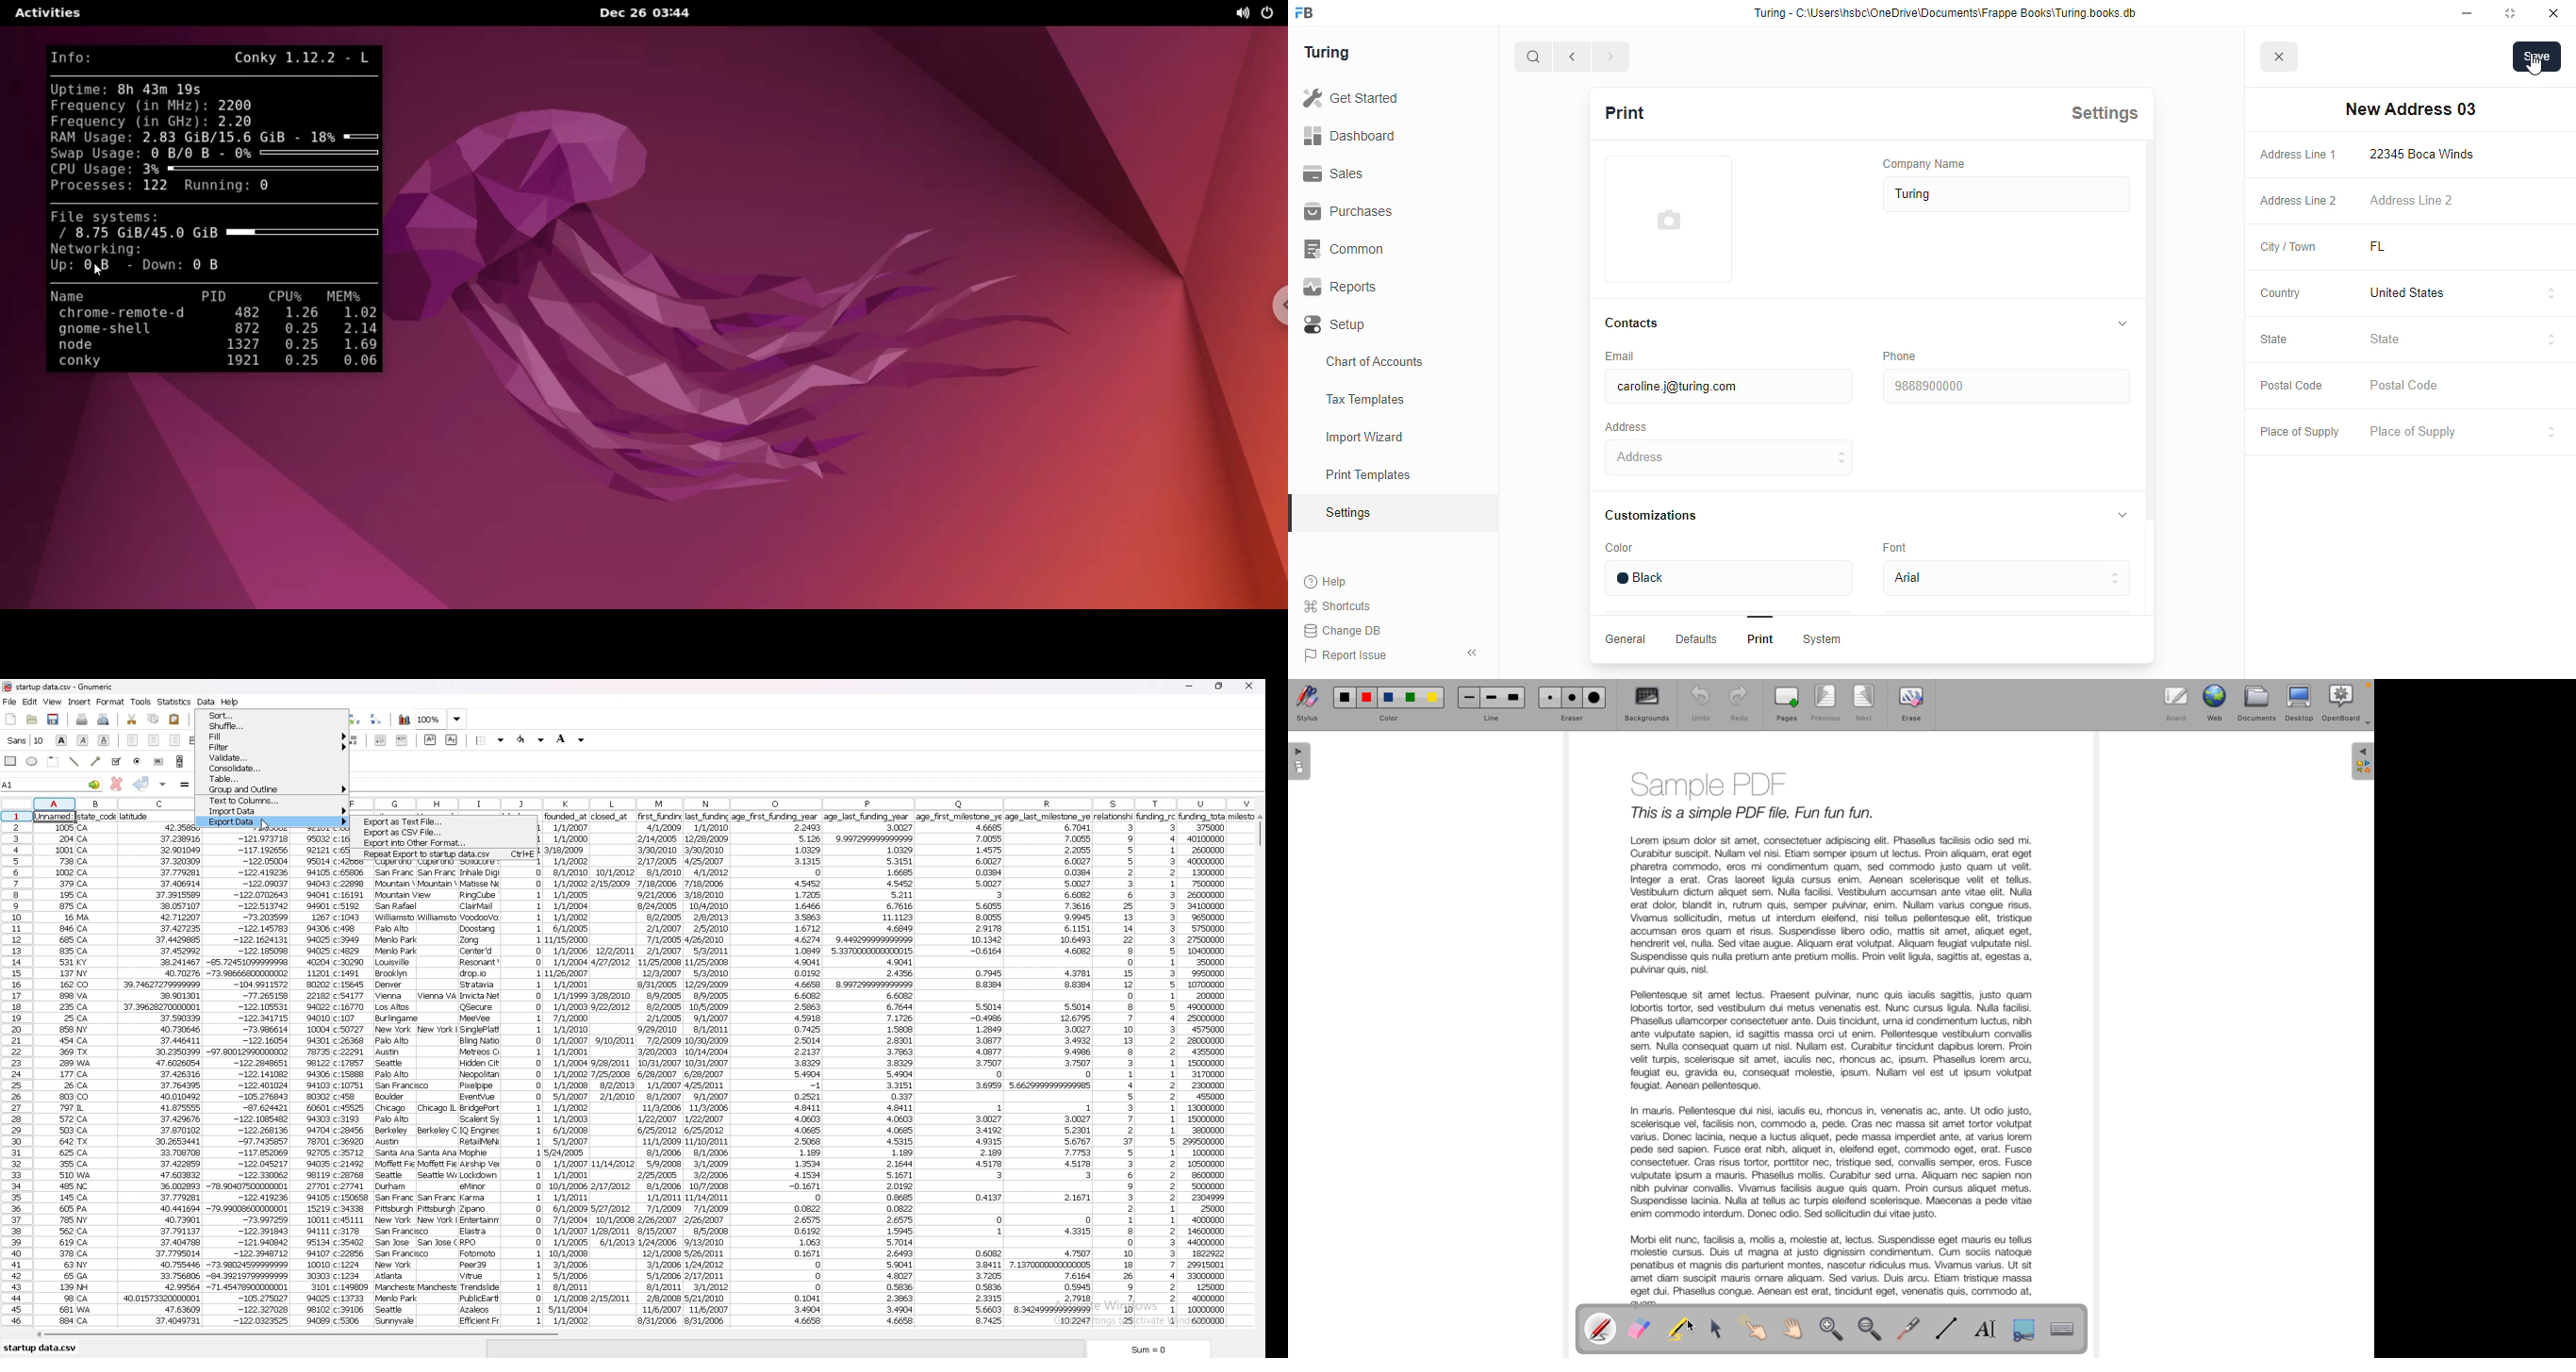  Describe the element at coordinates (111, 702) in the screenshot. I see `format` at that location.